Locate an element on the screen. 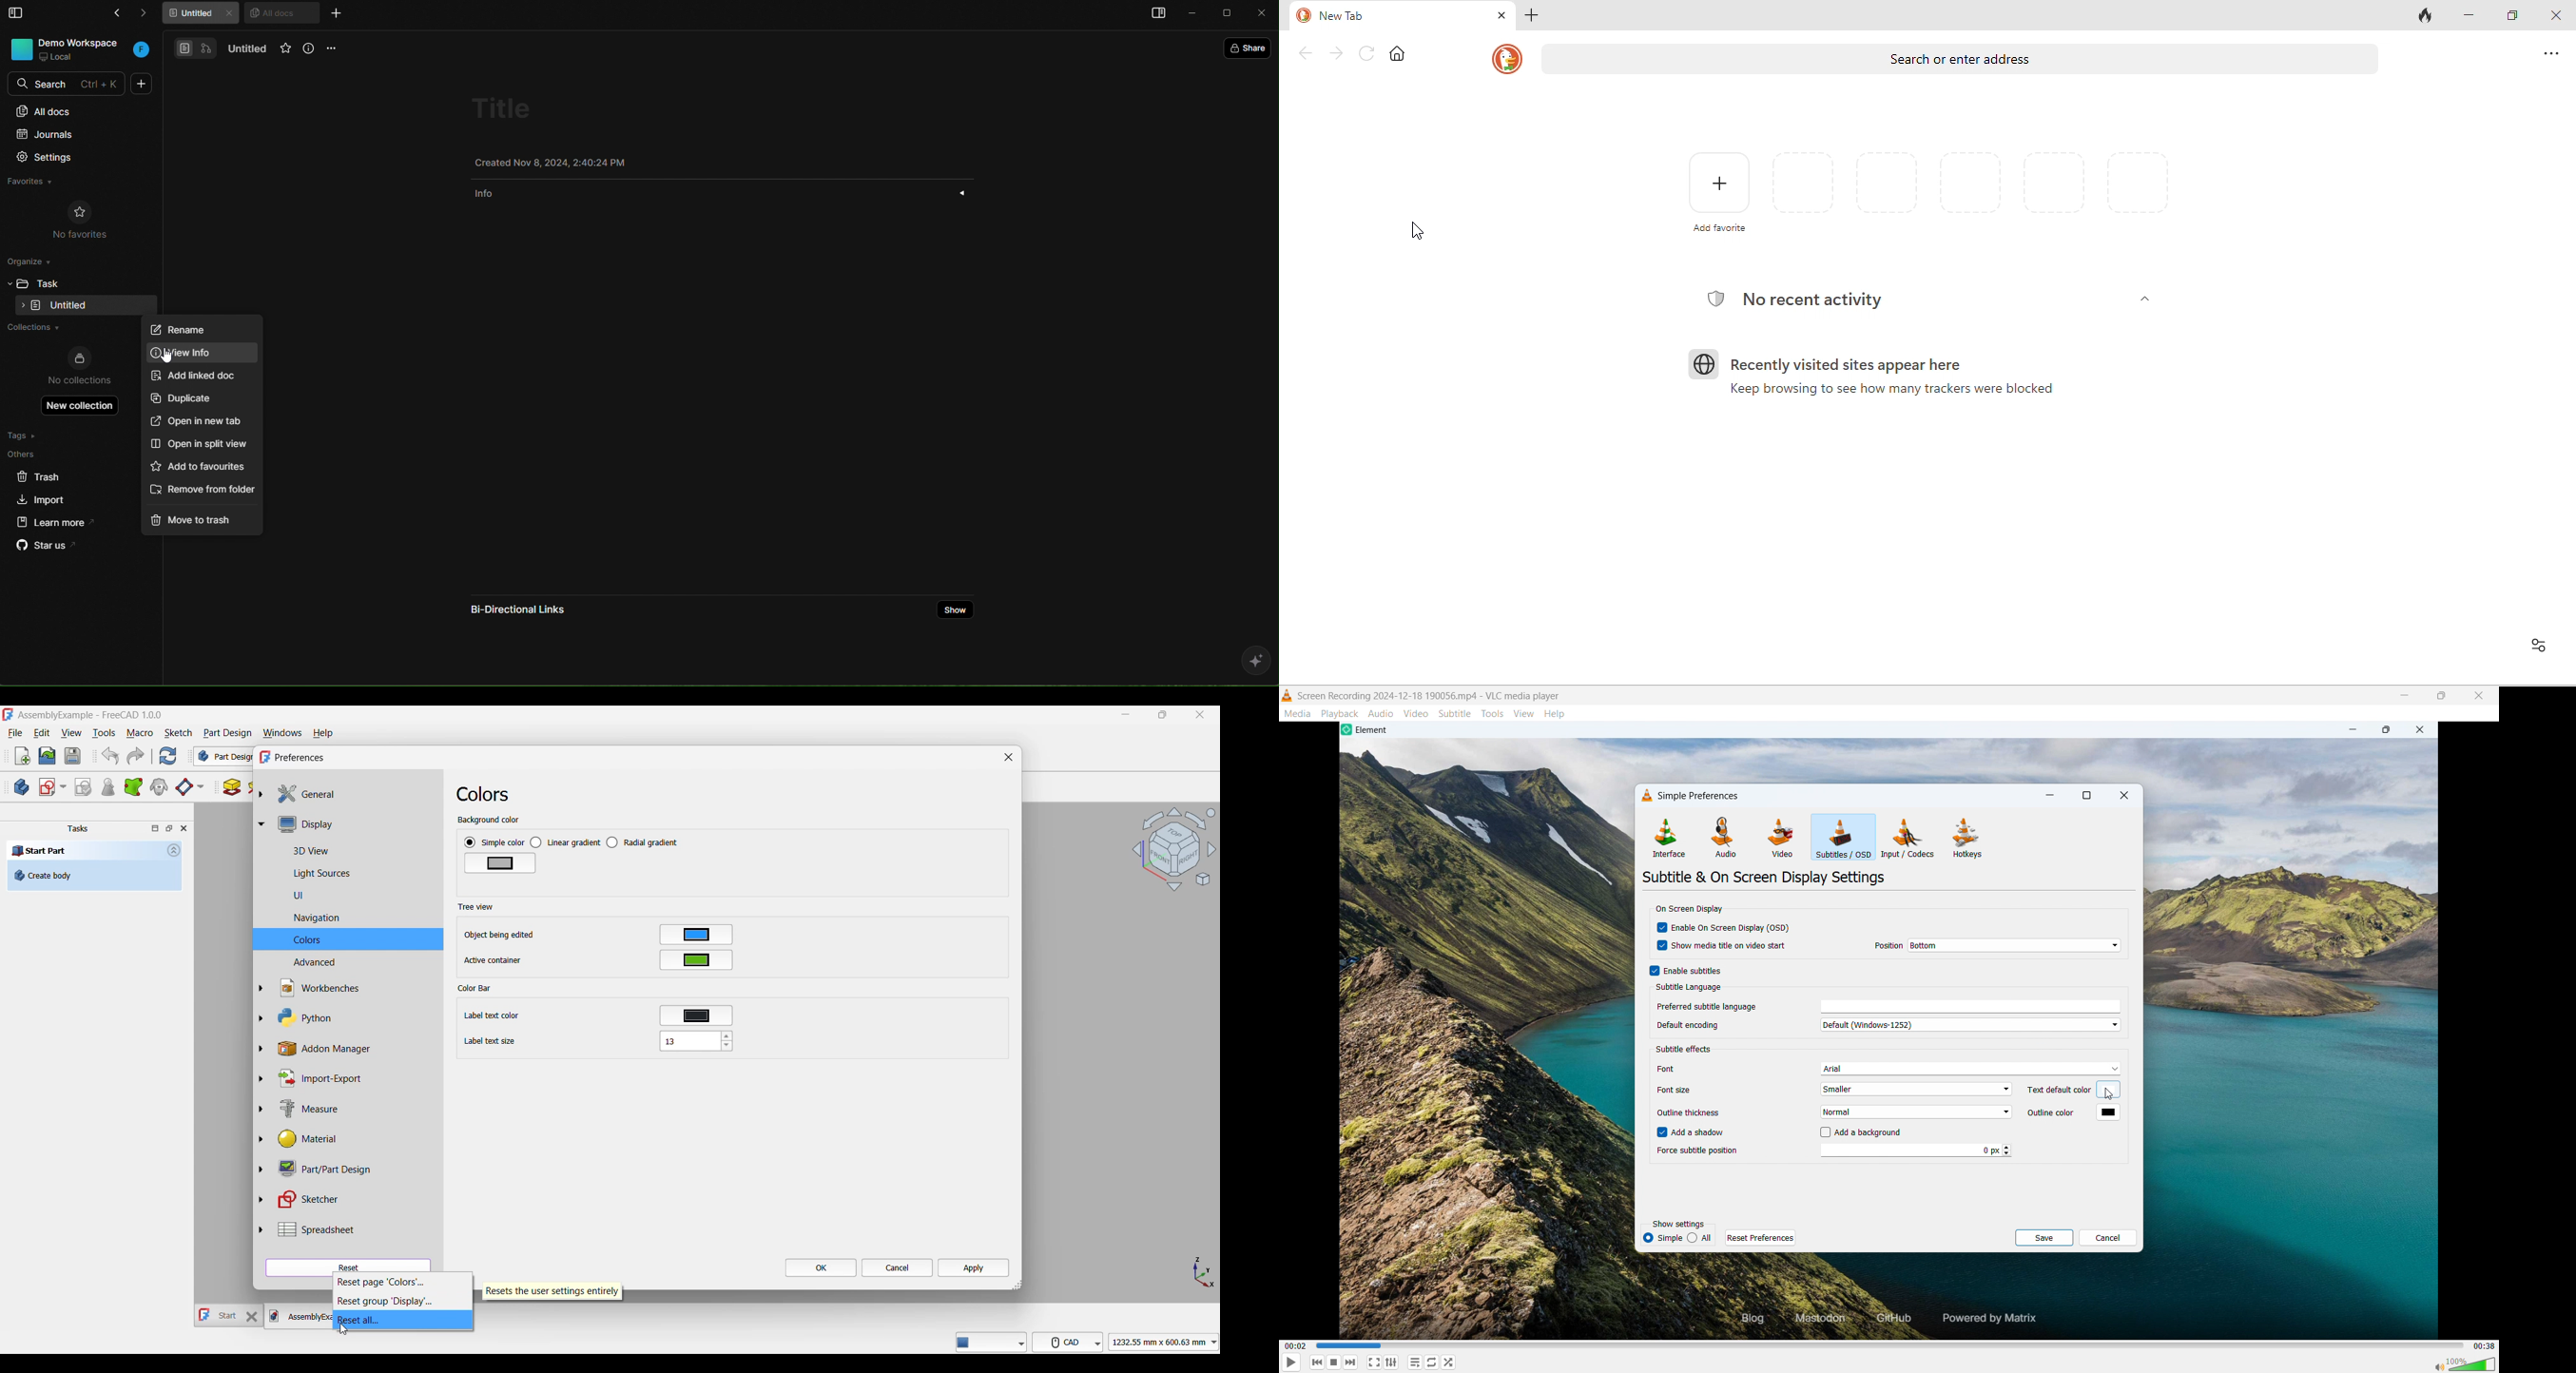 Image resolution: width=2576 pixels, height=1400 pixels. AssemblyExample : 1, current tab highlighted is located at coordinates (298, 1316).